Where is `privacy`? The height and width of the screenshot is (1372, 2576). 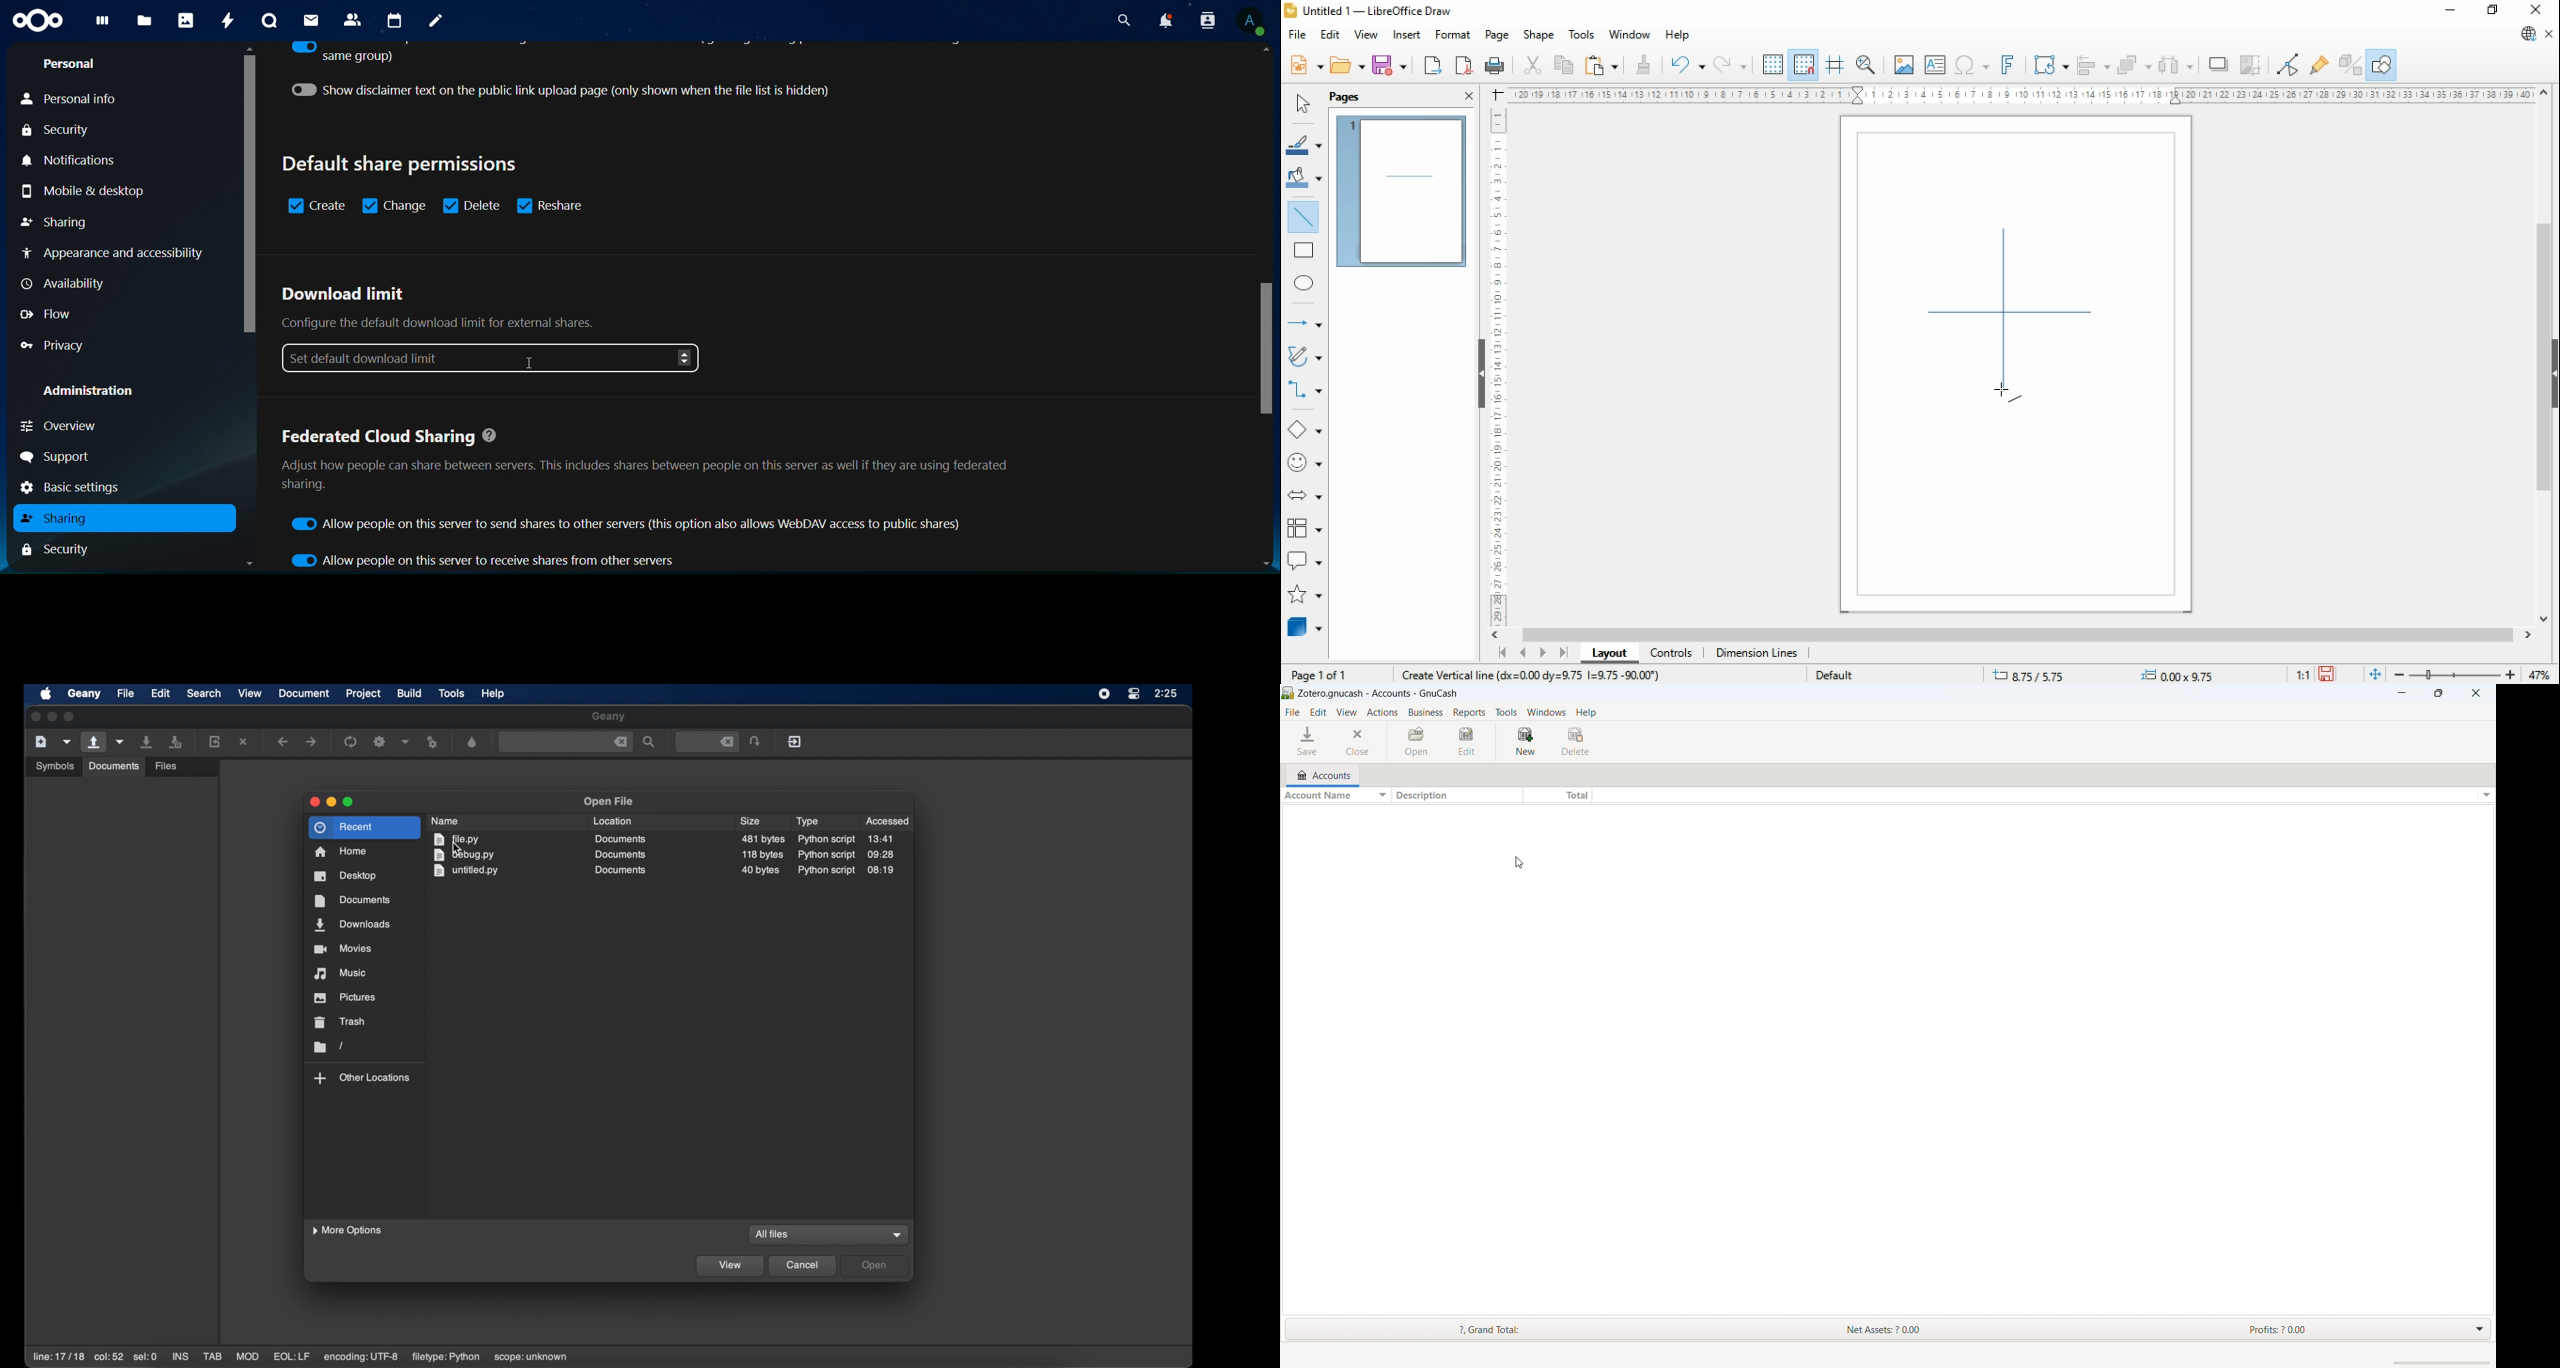 privacy is located at coordinates (57, 344).